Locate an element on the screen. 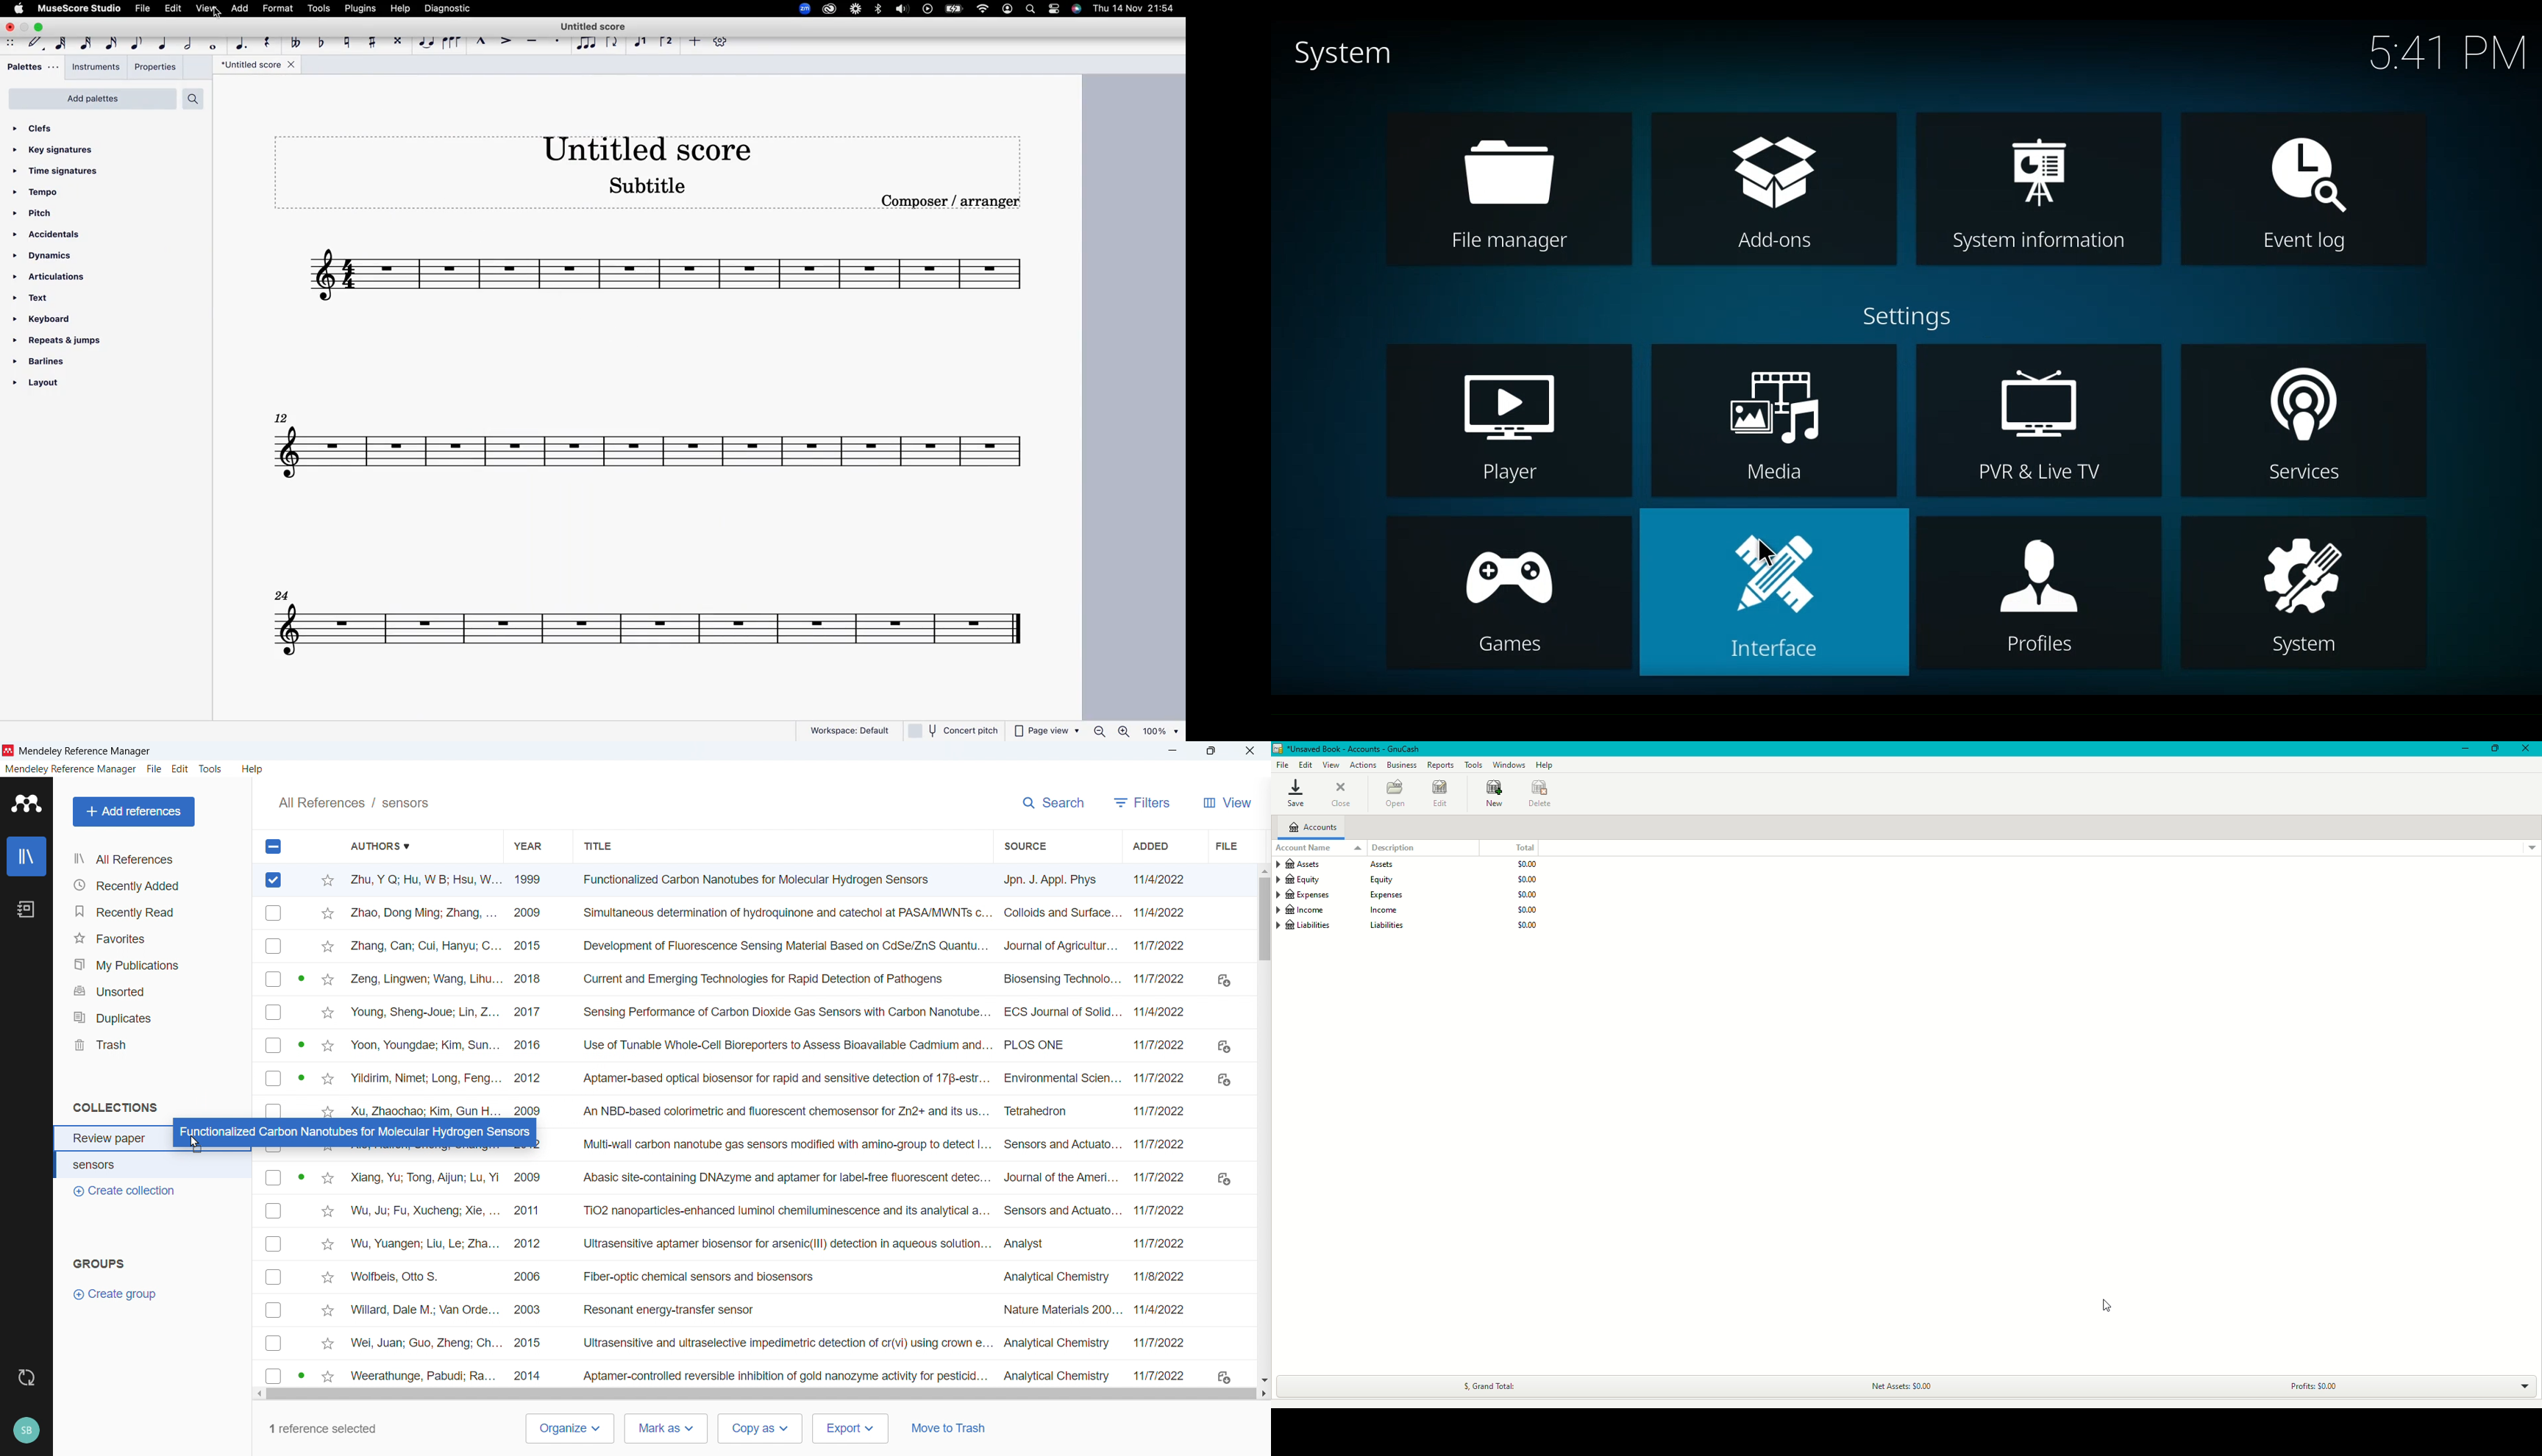  Total is located at coordinates (1530, 848).